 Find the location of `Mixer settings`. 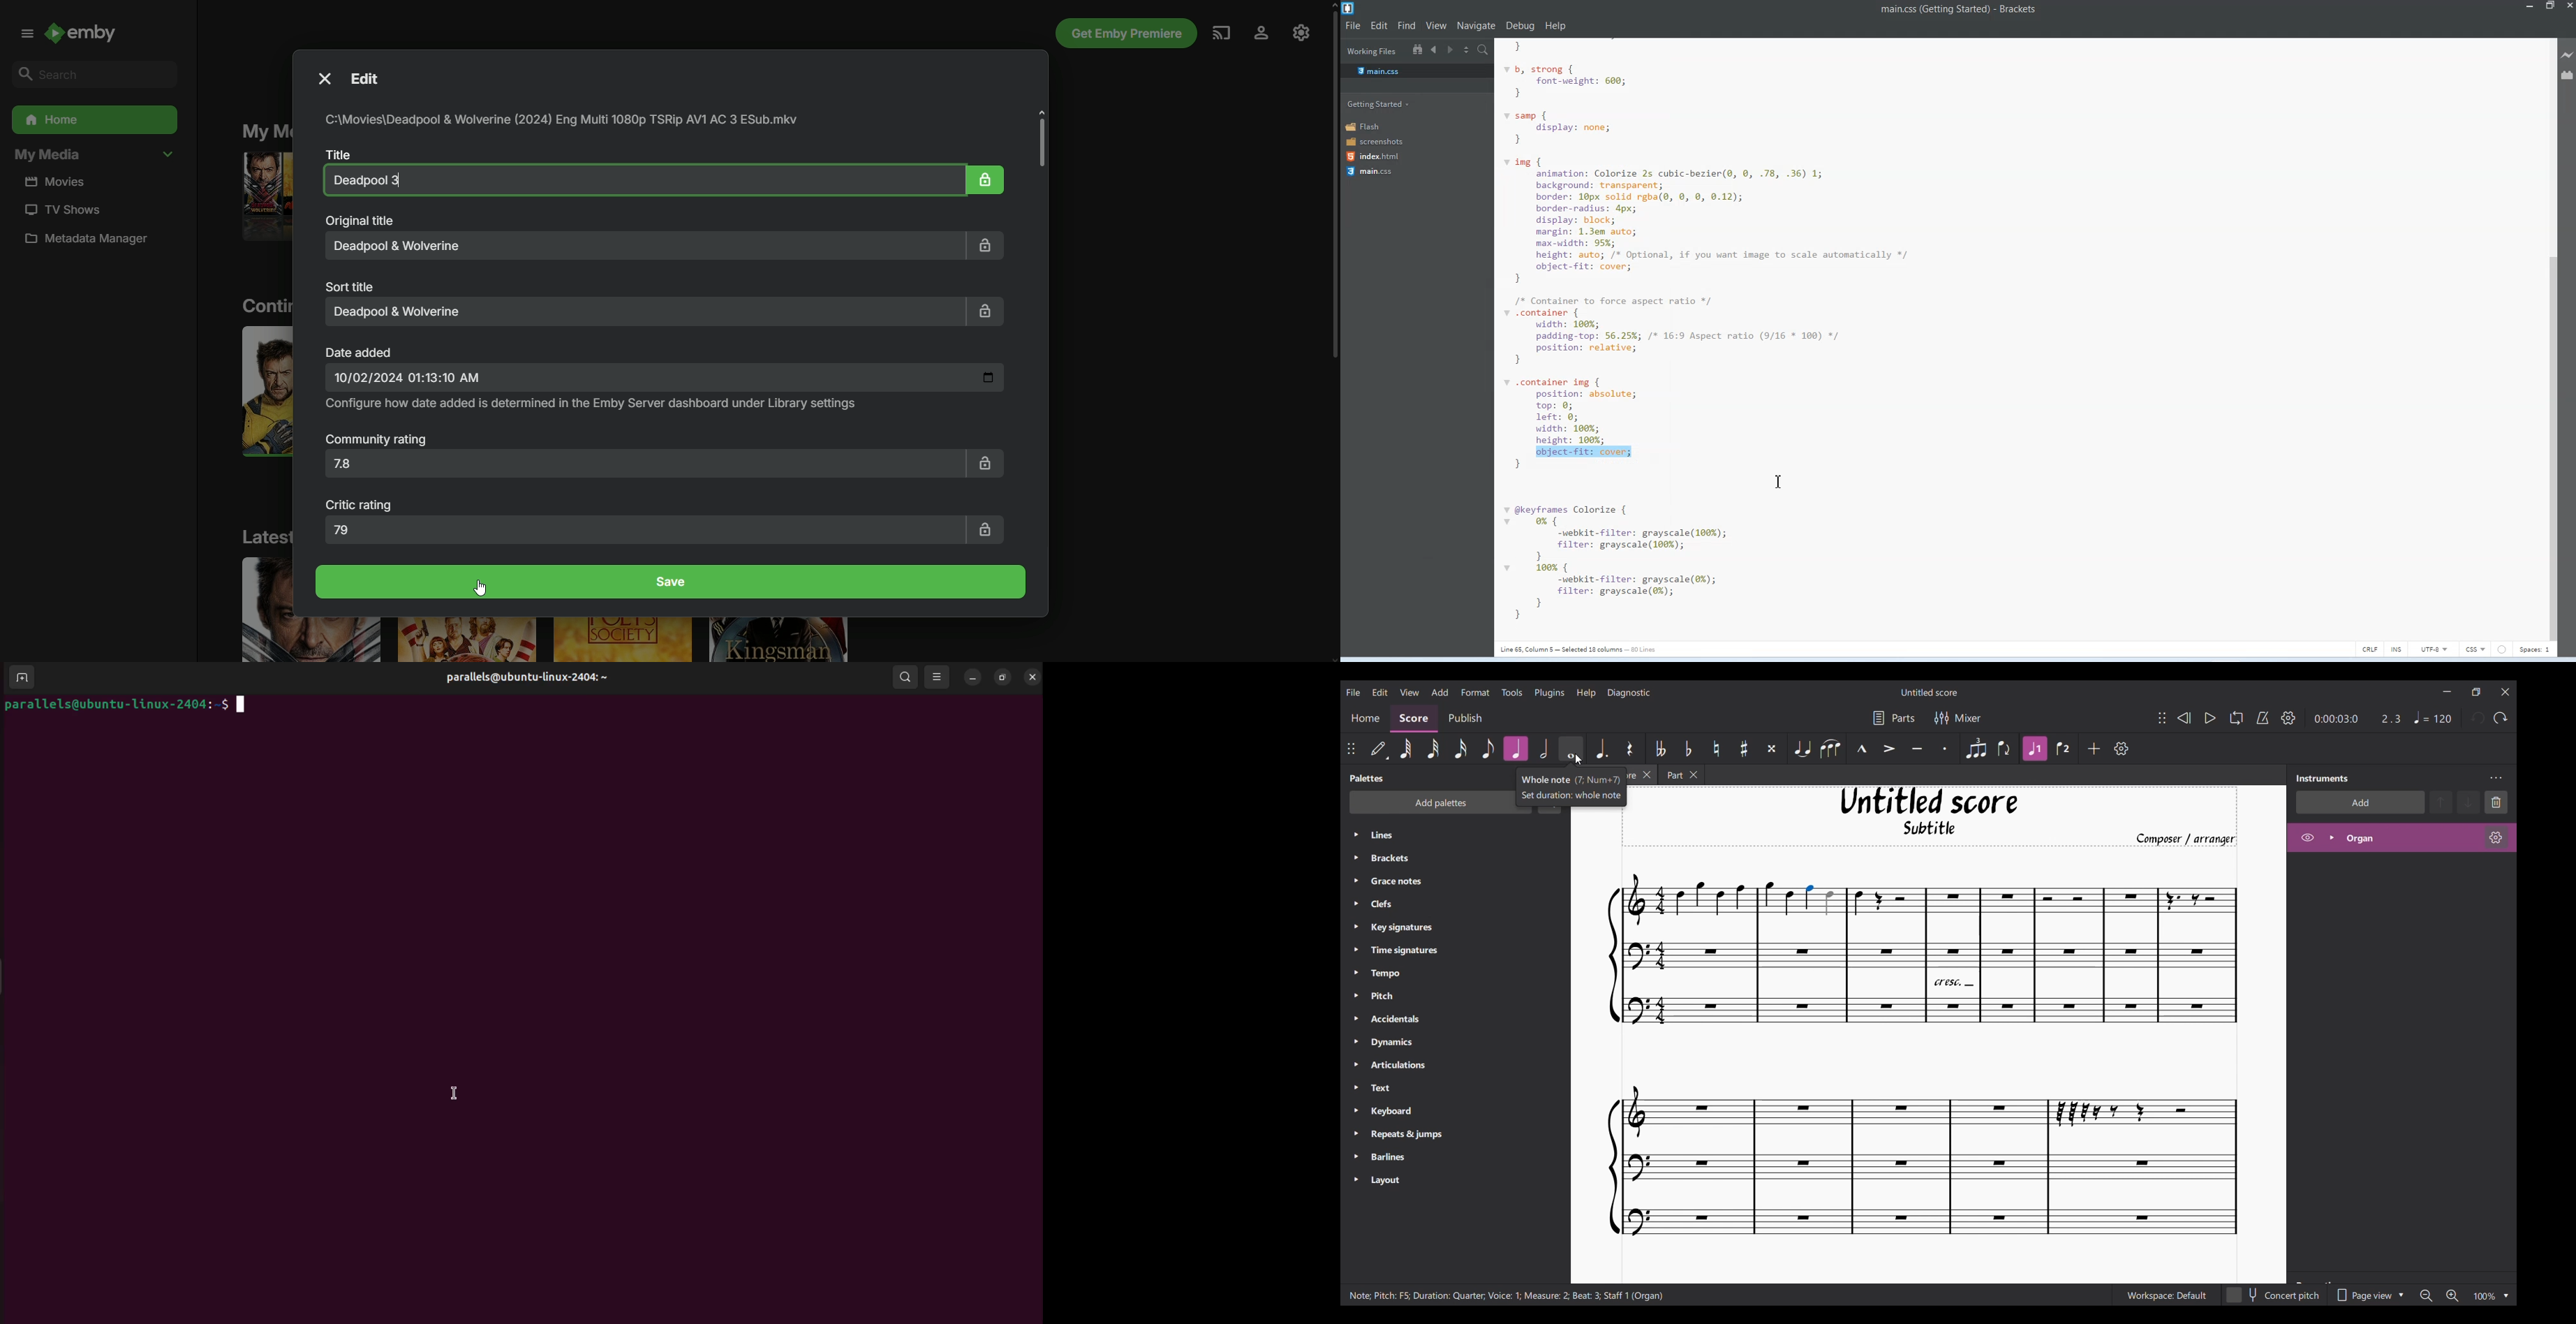

Mixer settings is located at coordinates (1958, 718).